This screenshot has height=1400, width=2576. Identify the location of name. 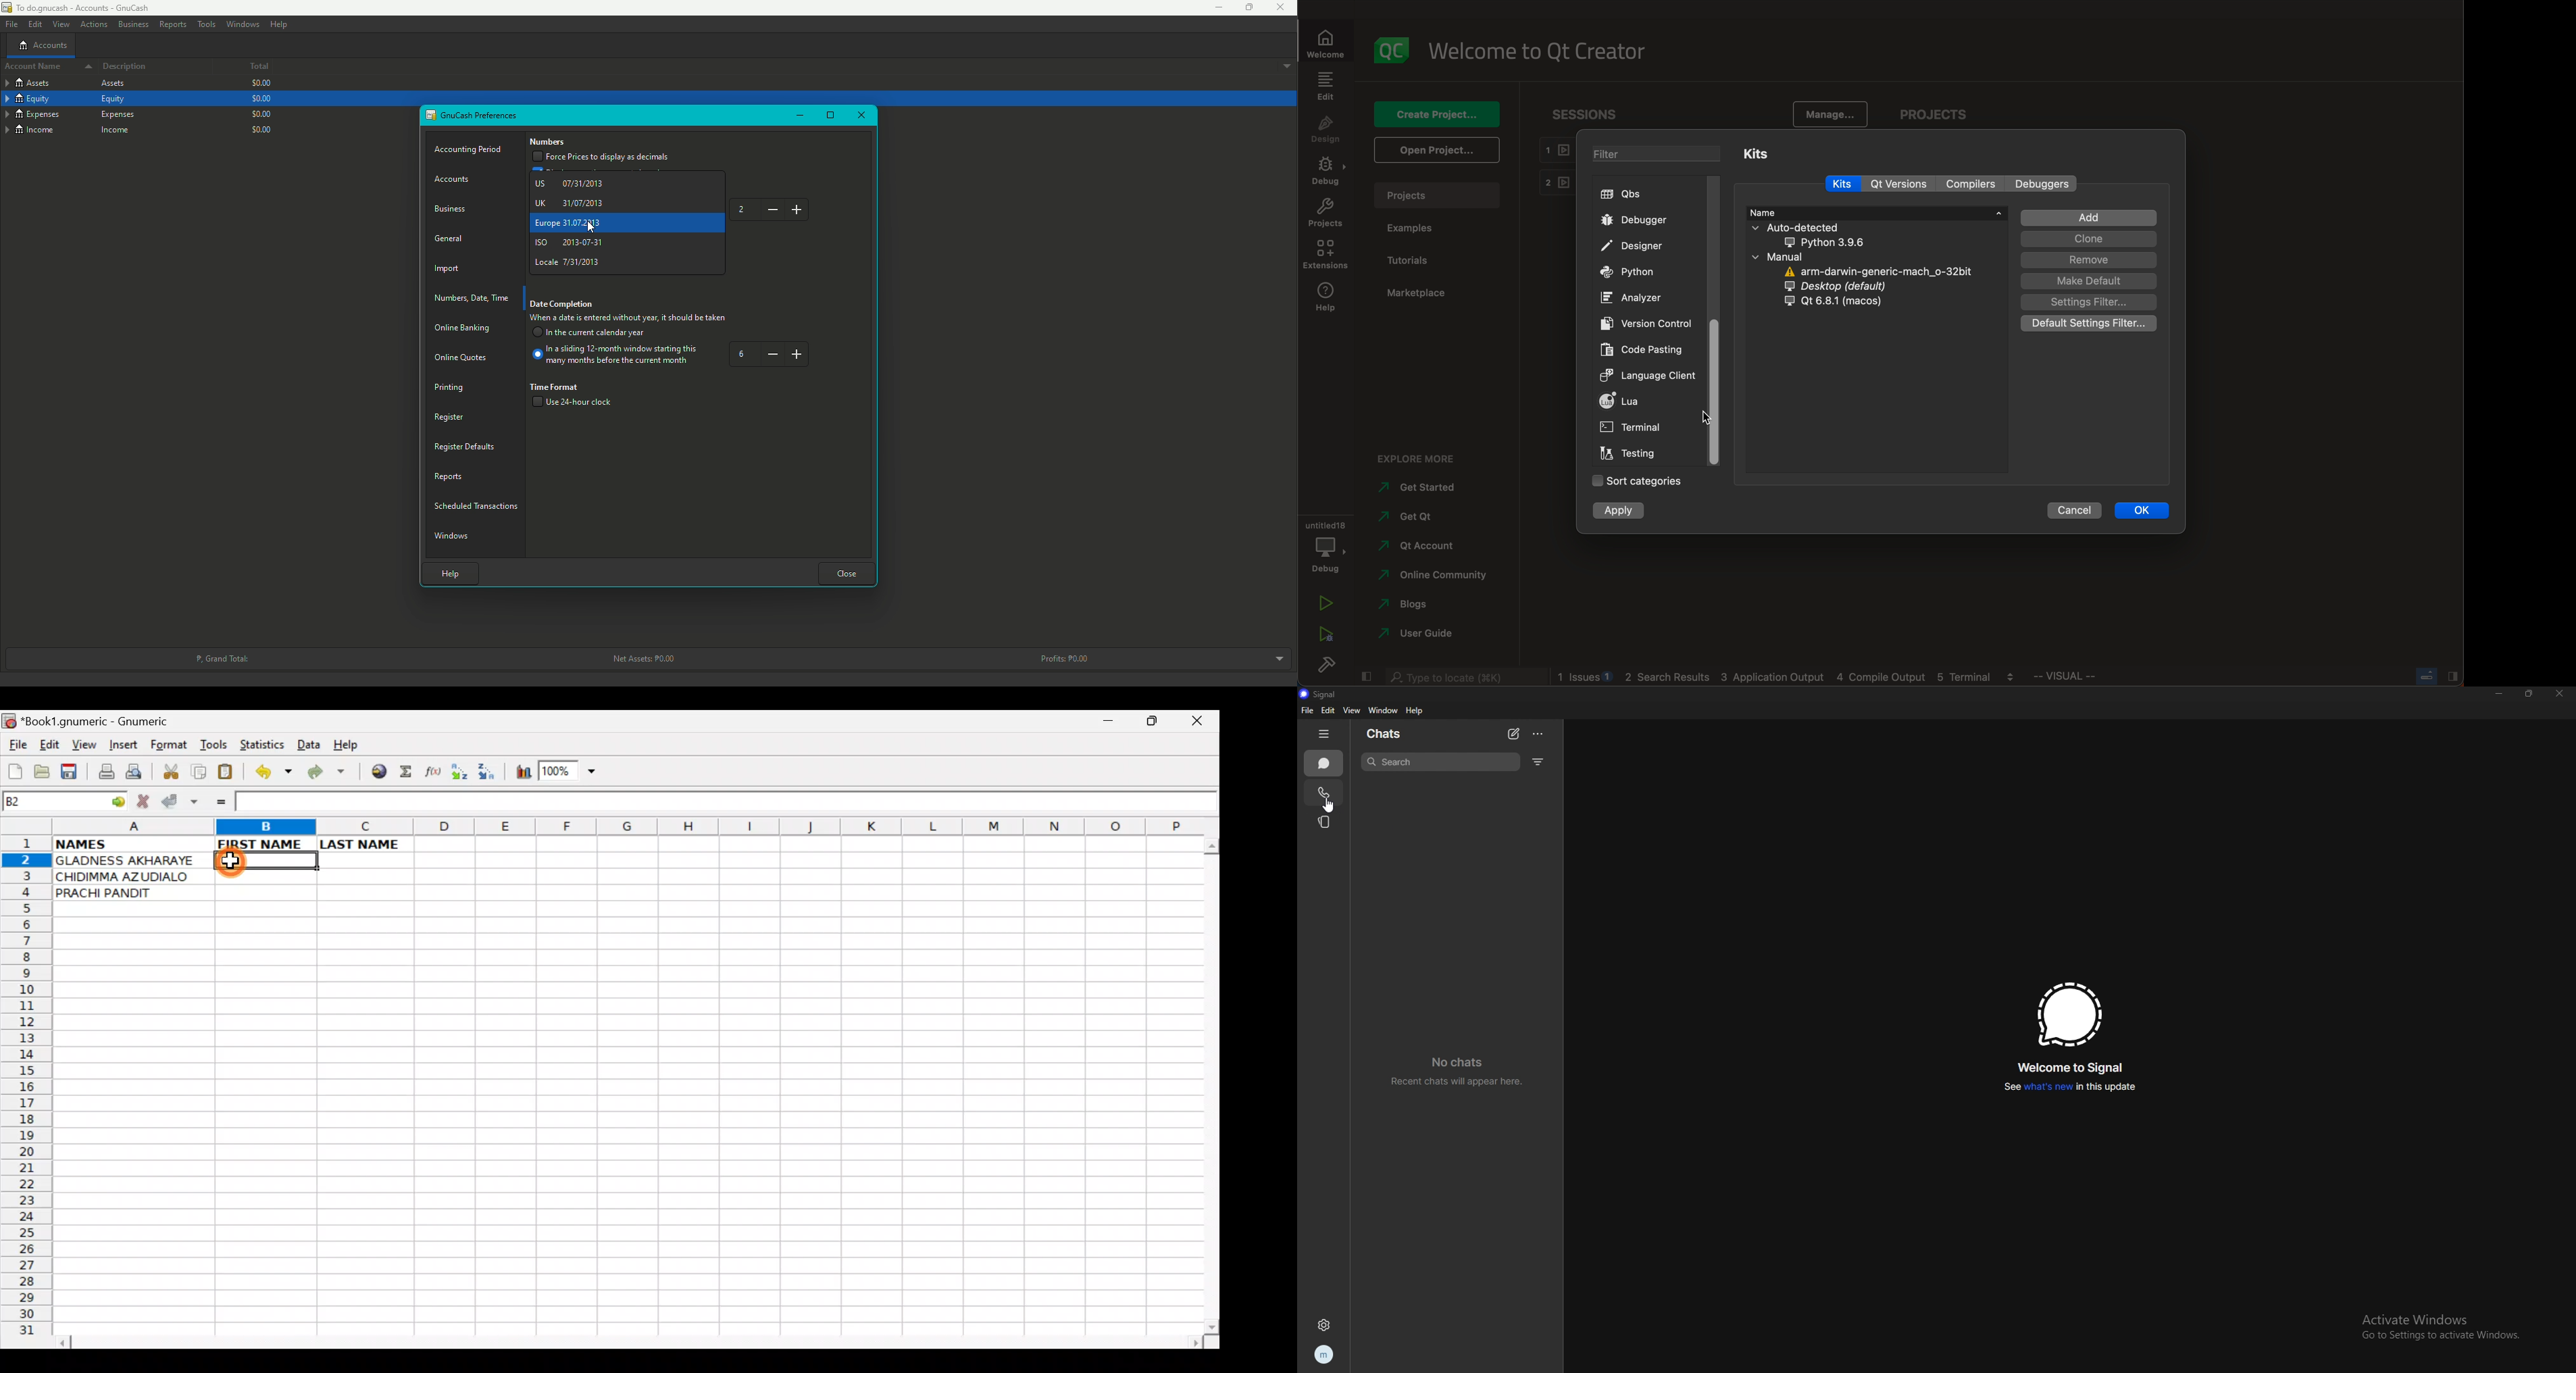
(1877, 212).